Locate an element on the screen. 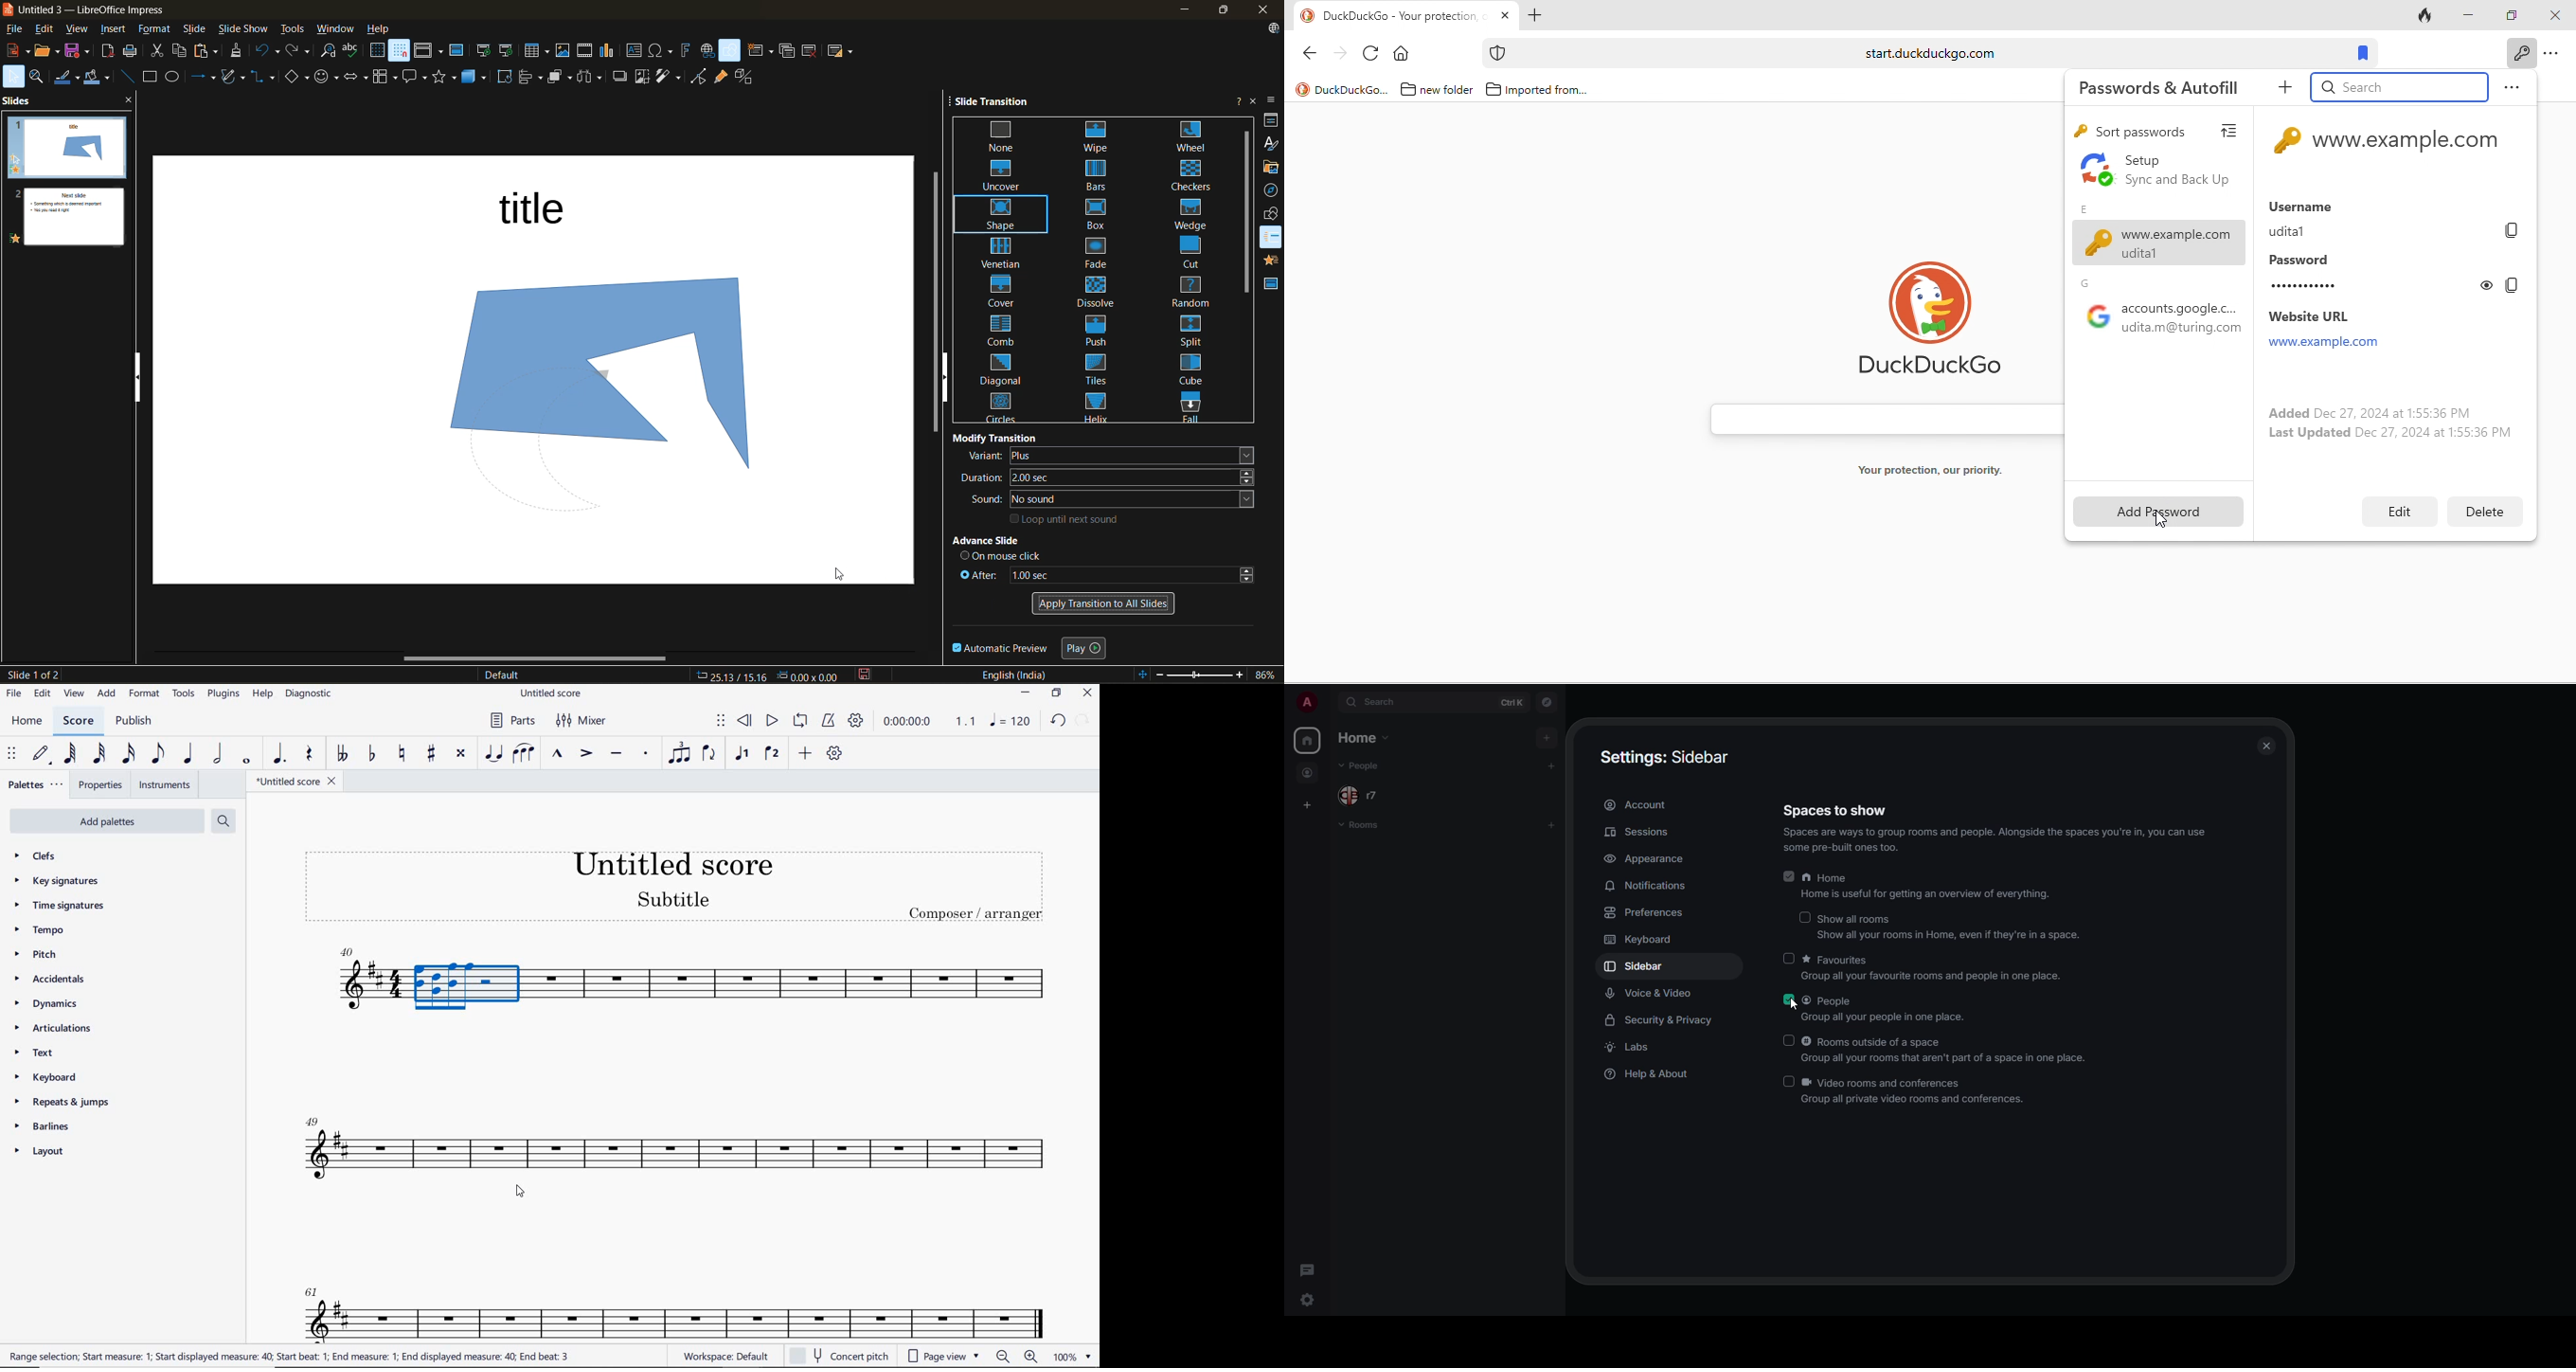 This screenshot has width=2576, height=1372. duration is located at coordinates (1111, 477).